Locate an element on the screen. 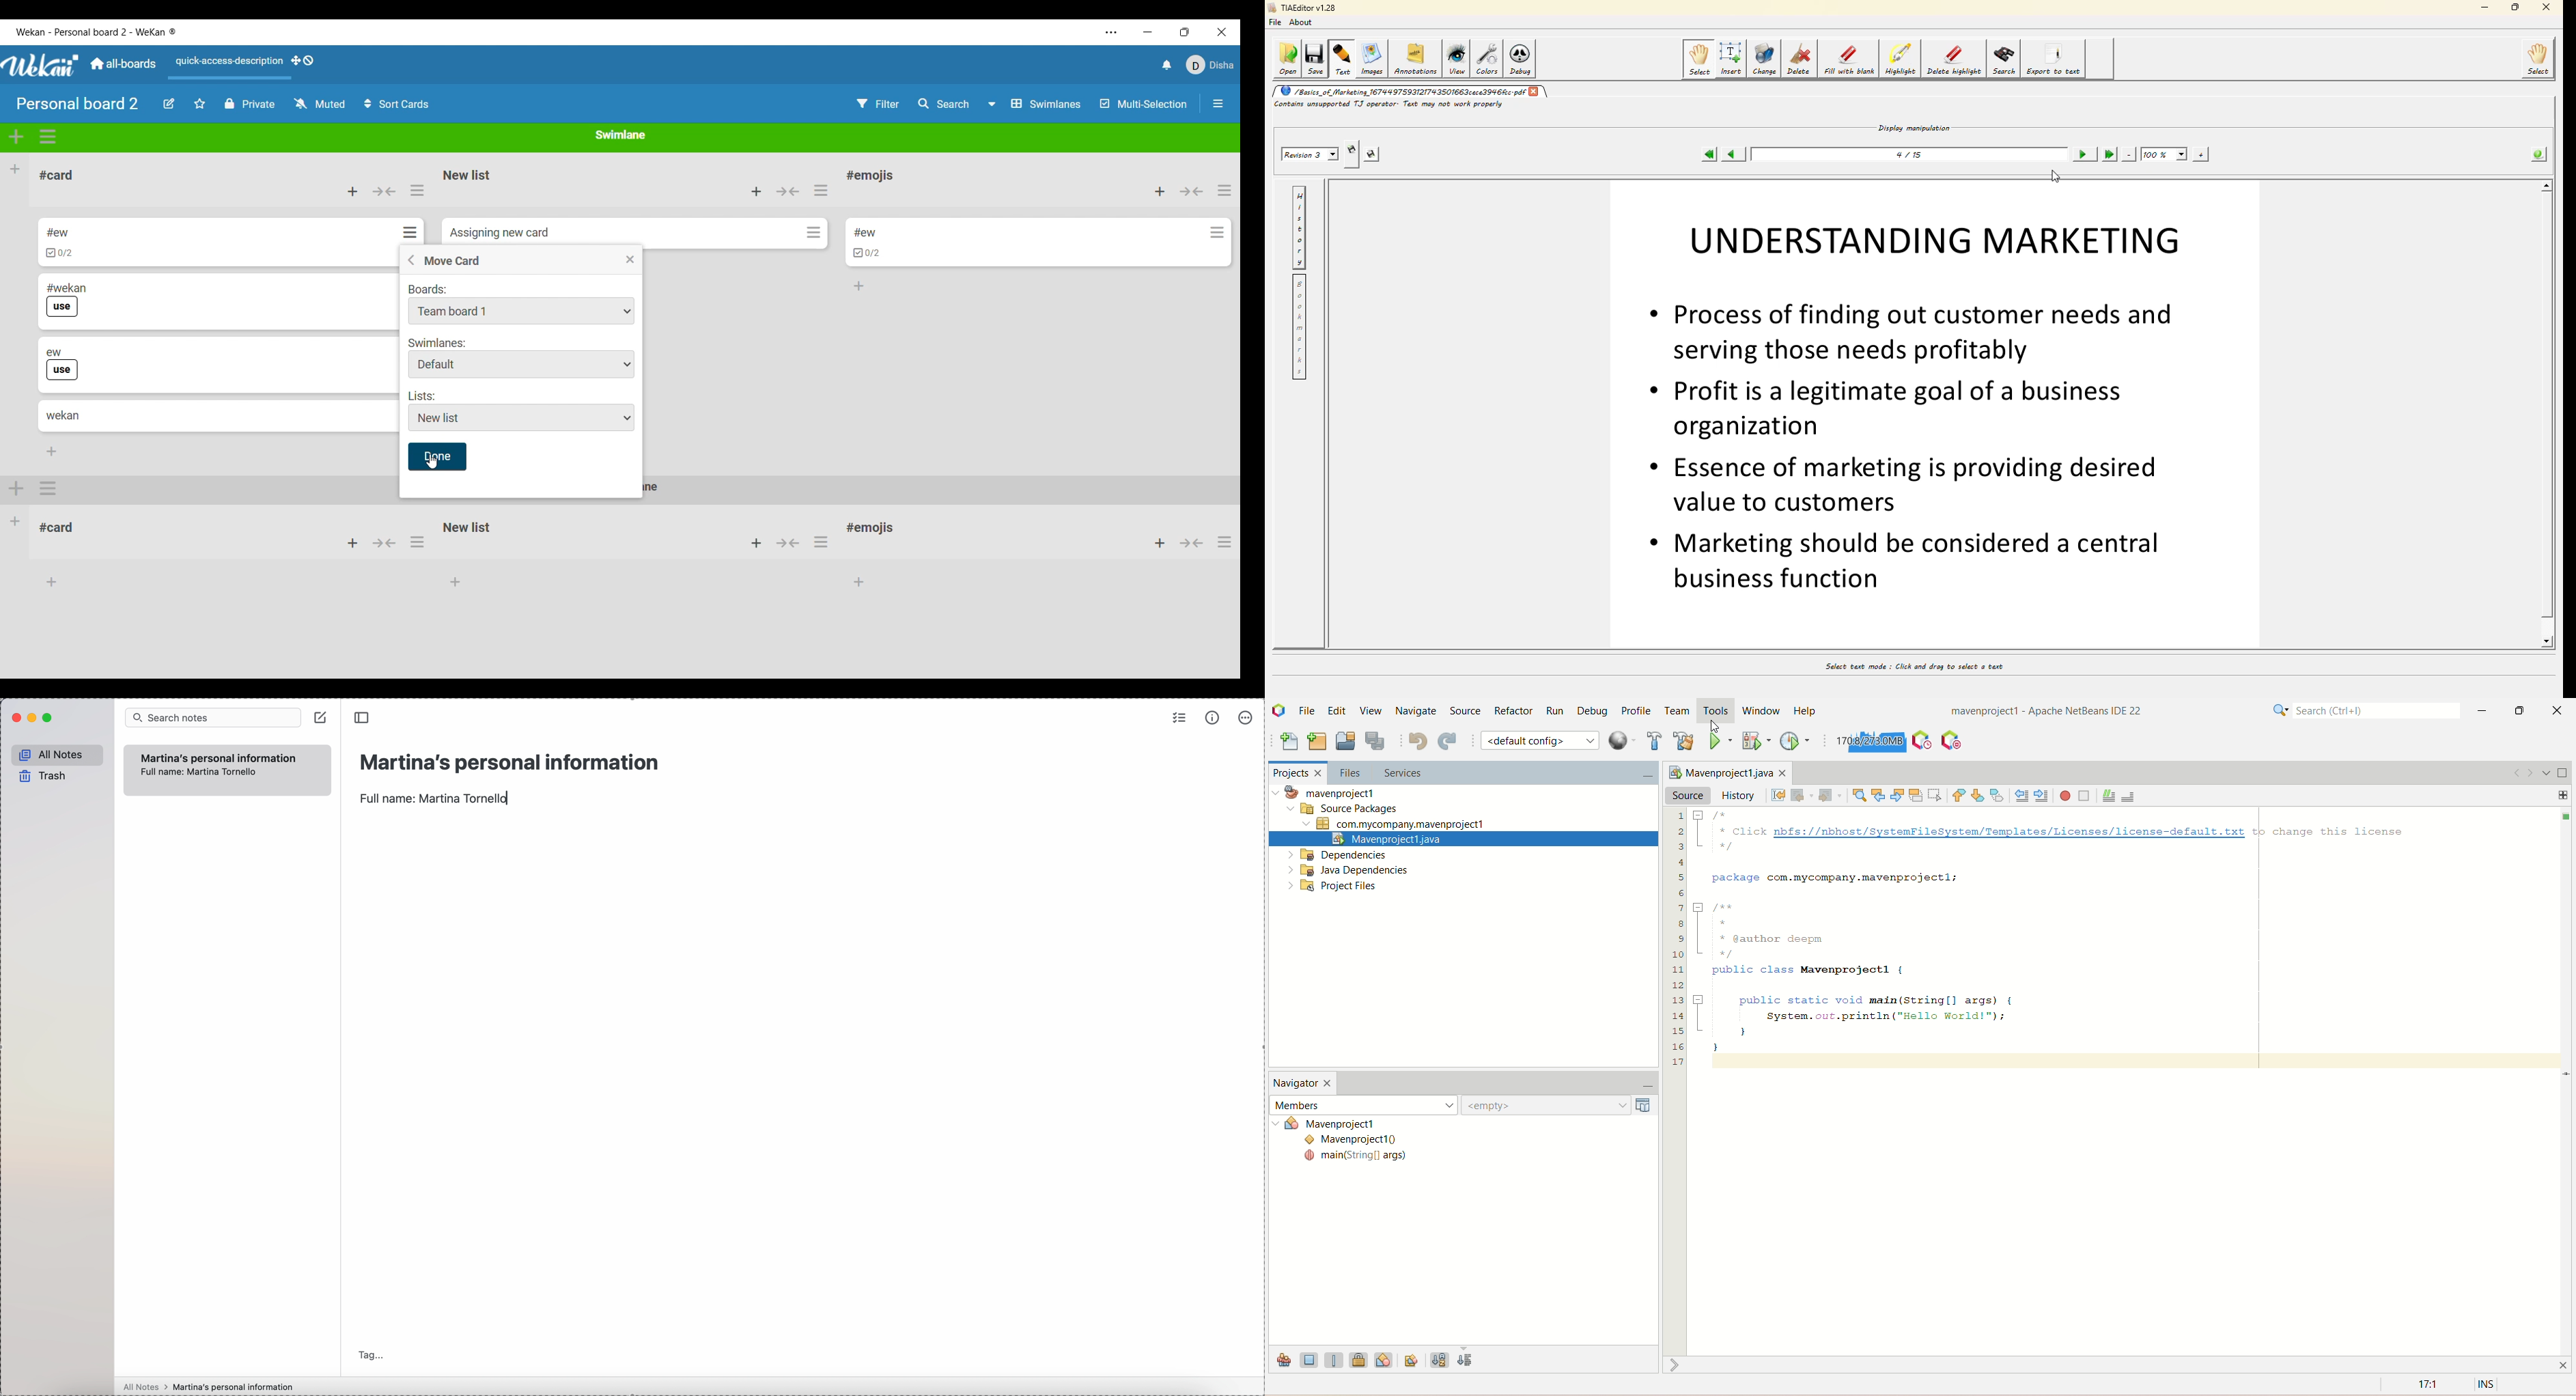 The height and width of the screenshot is (1400, 2576). Card title is located at coordinates (63, 416).